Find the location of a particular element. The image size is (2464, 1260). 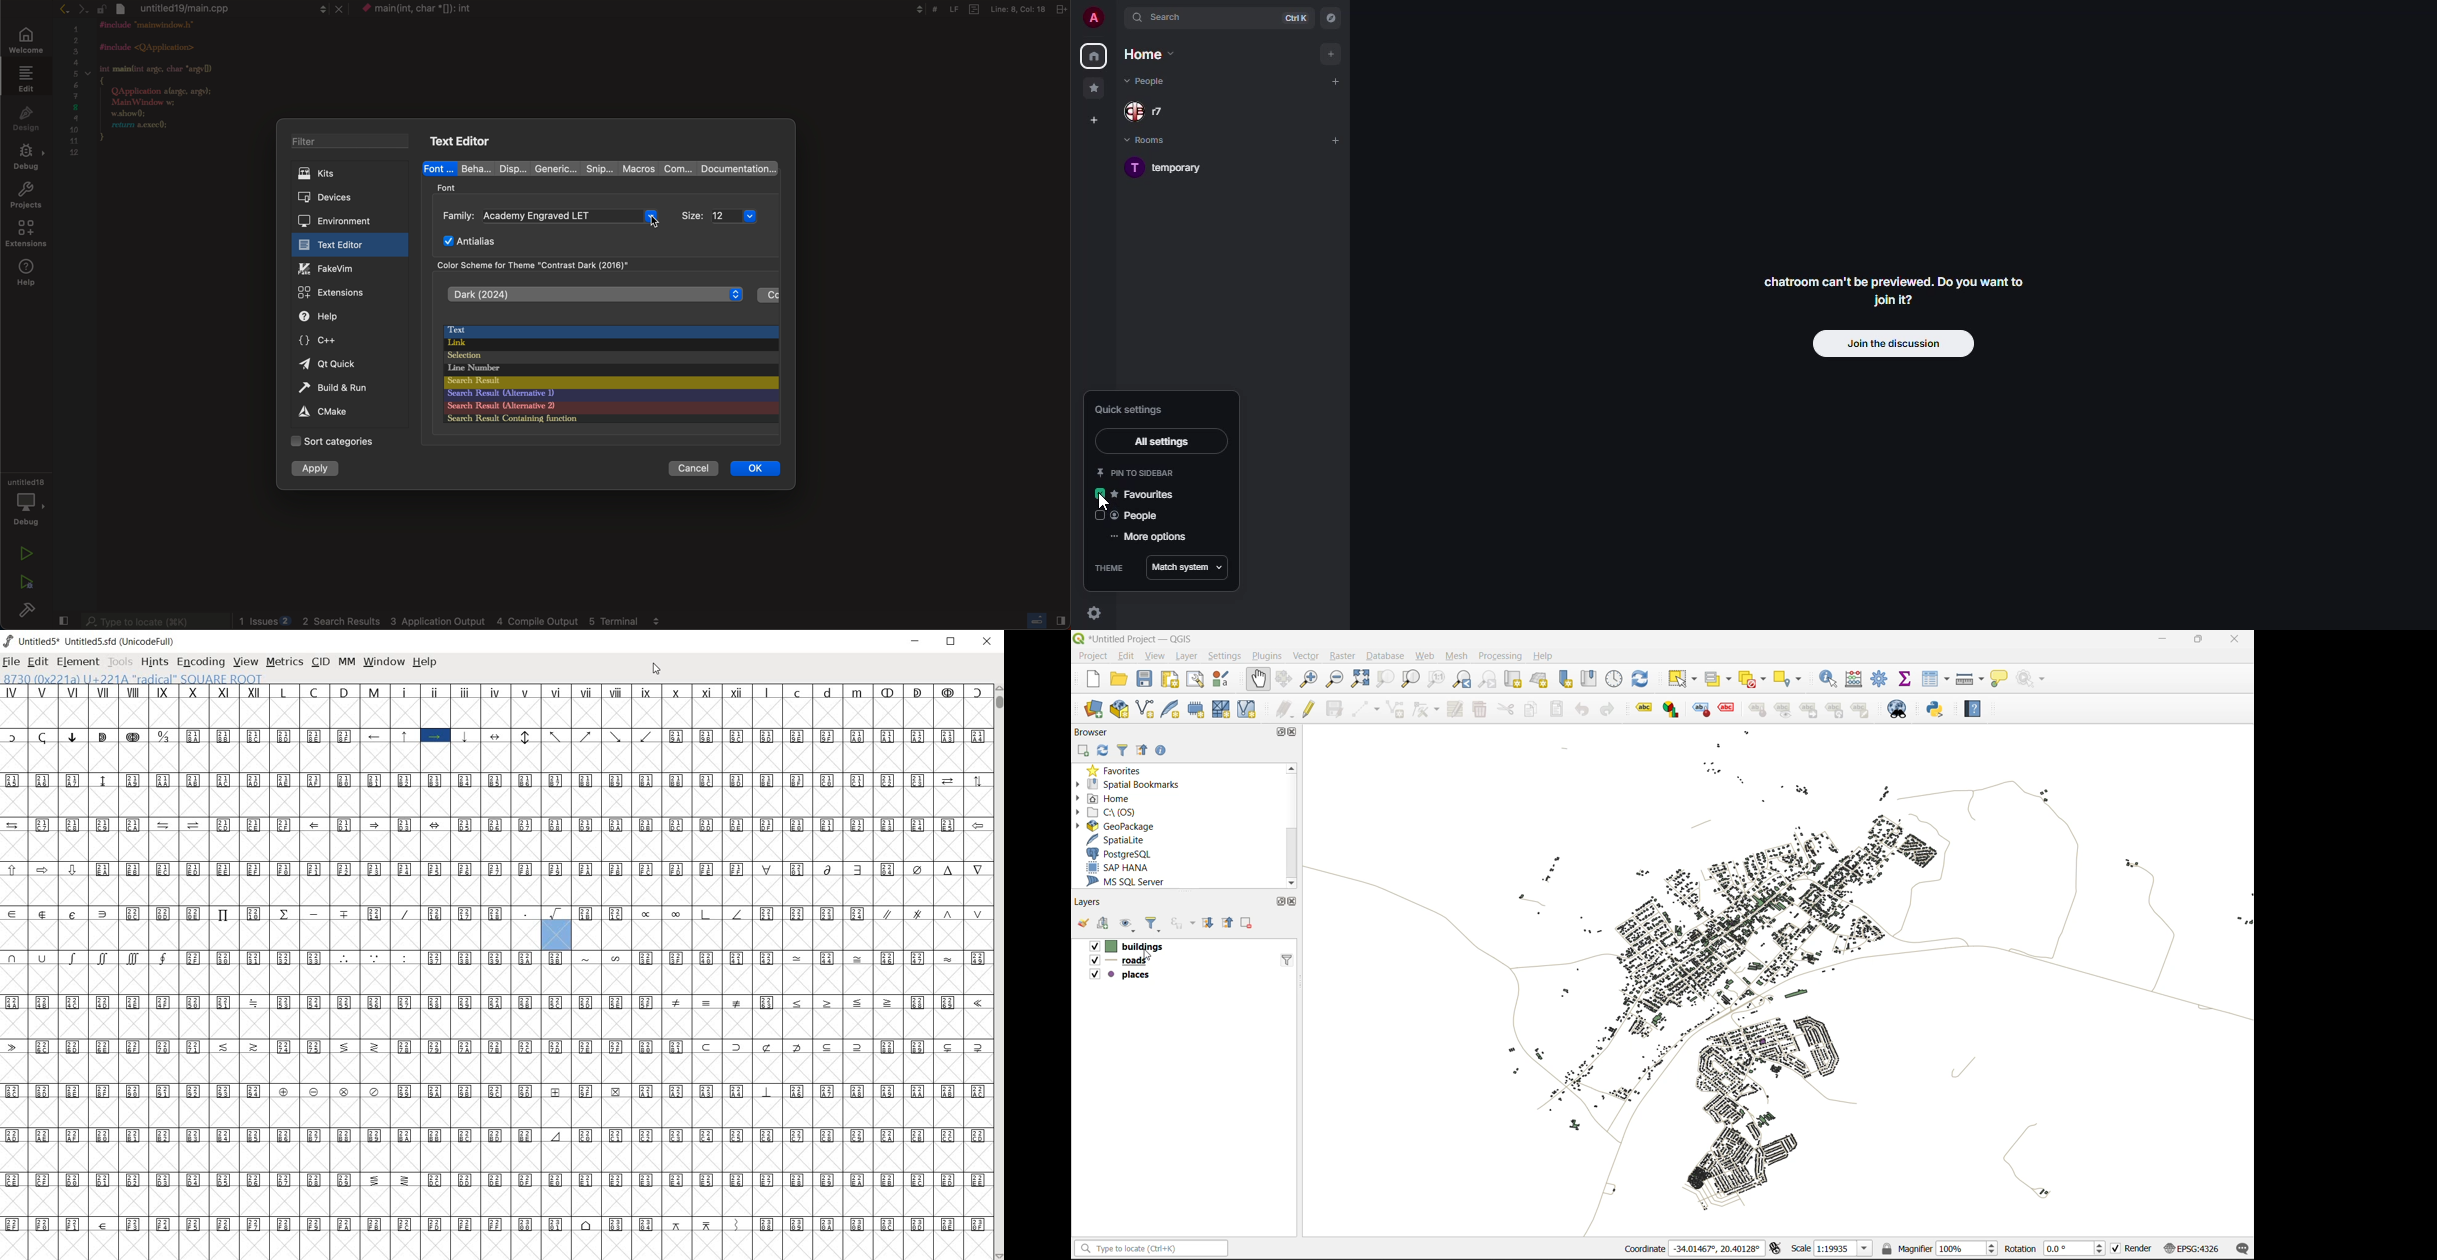

temporary scratch file layer is located at coordinates (1200, 708).